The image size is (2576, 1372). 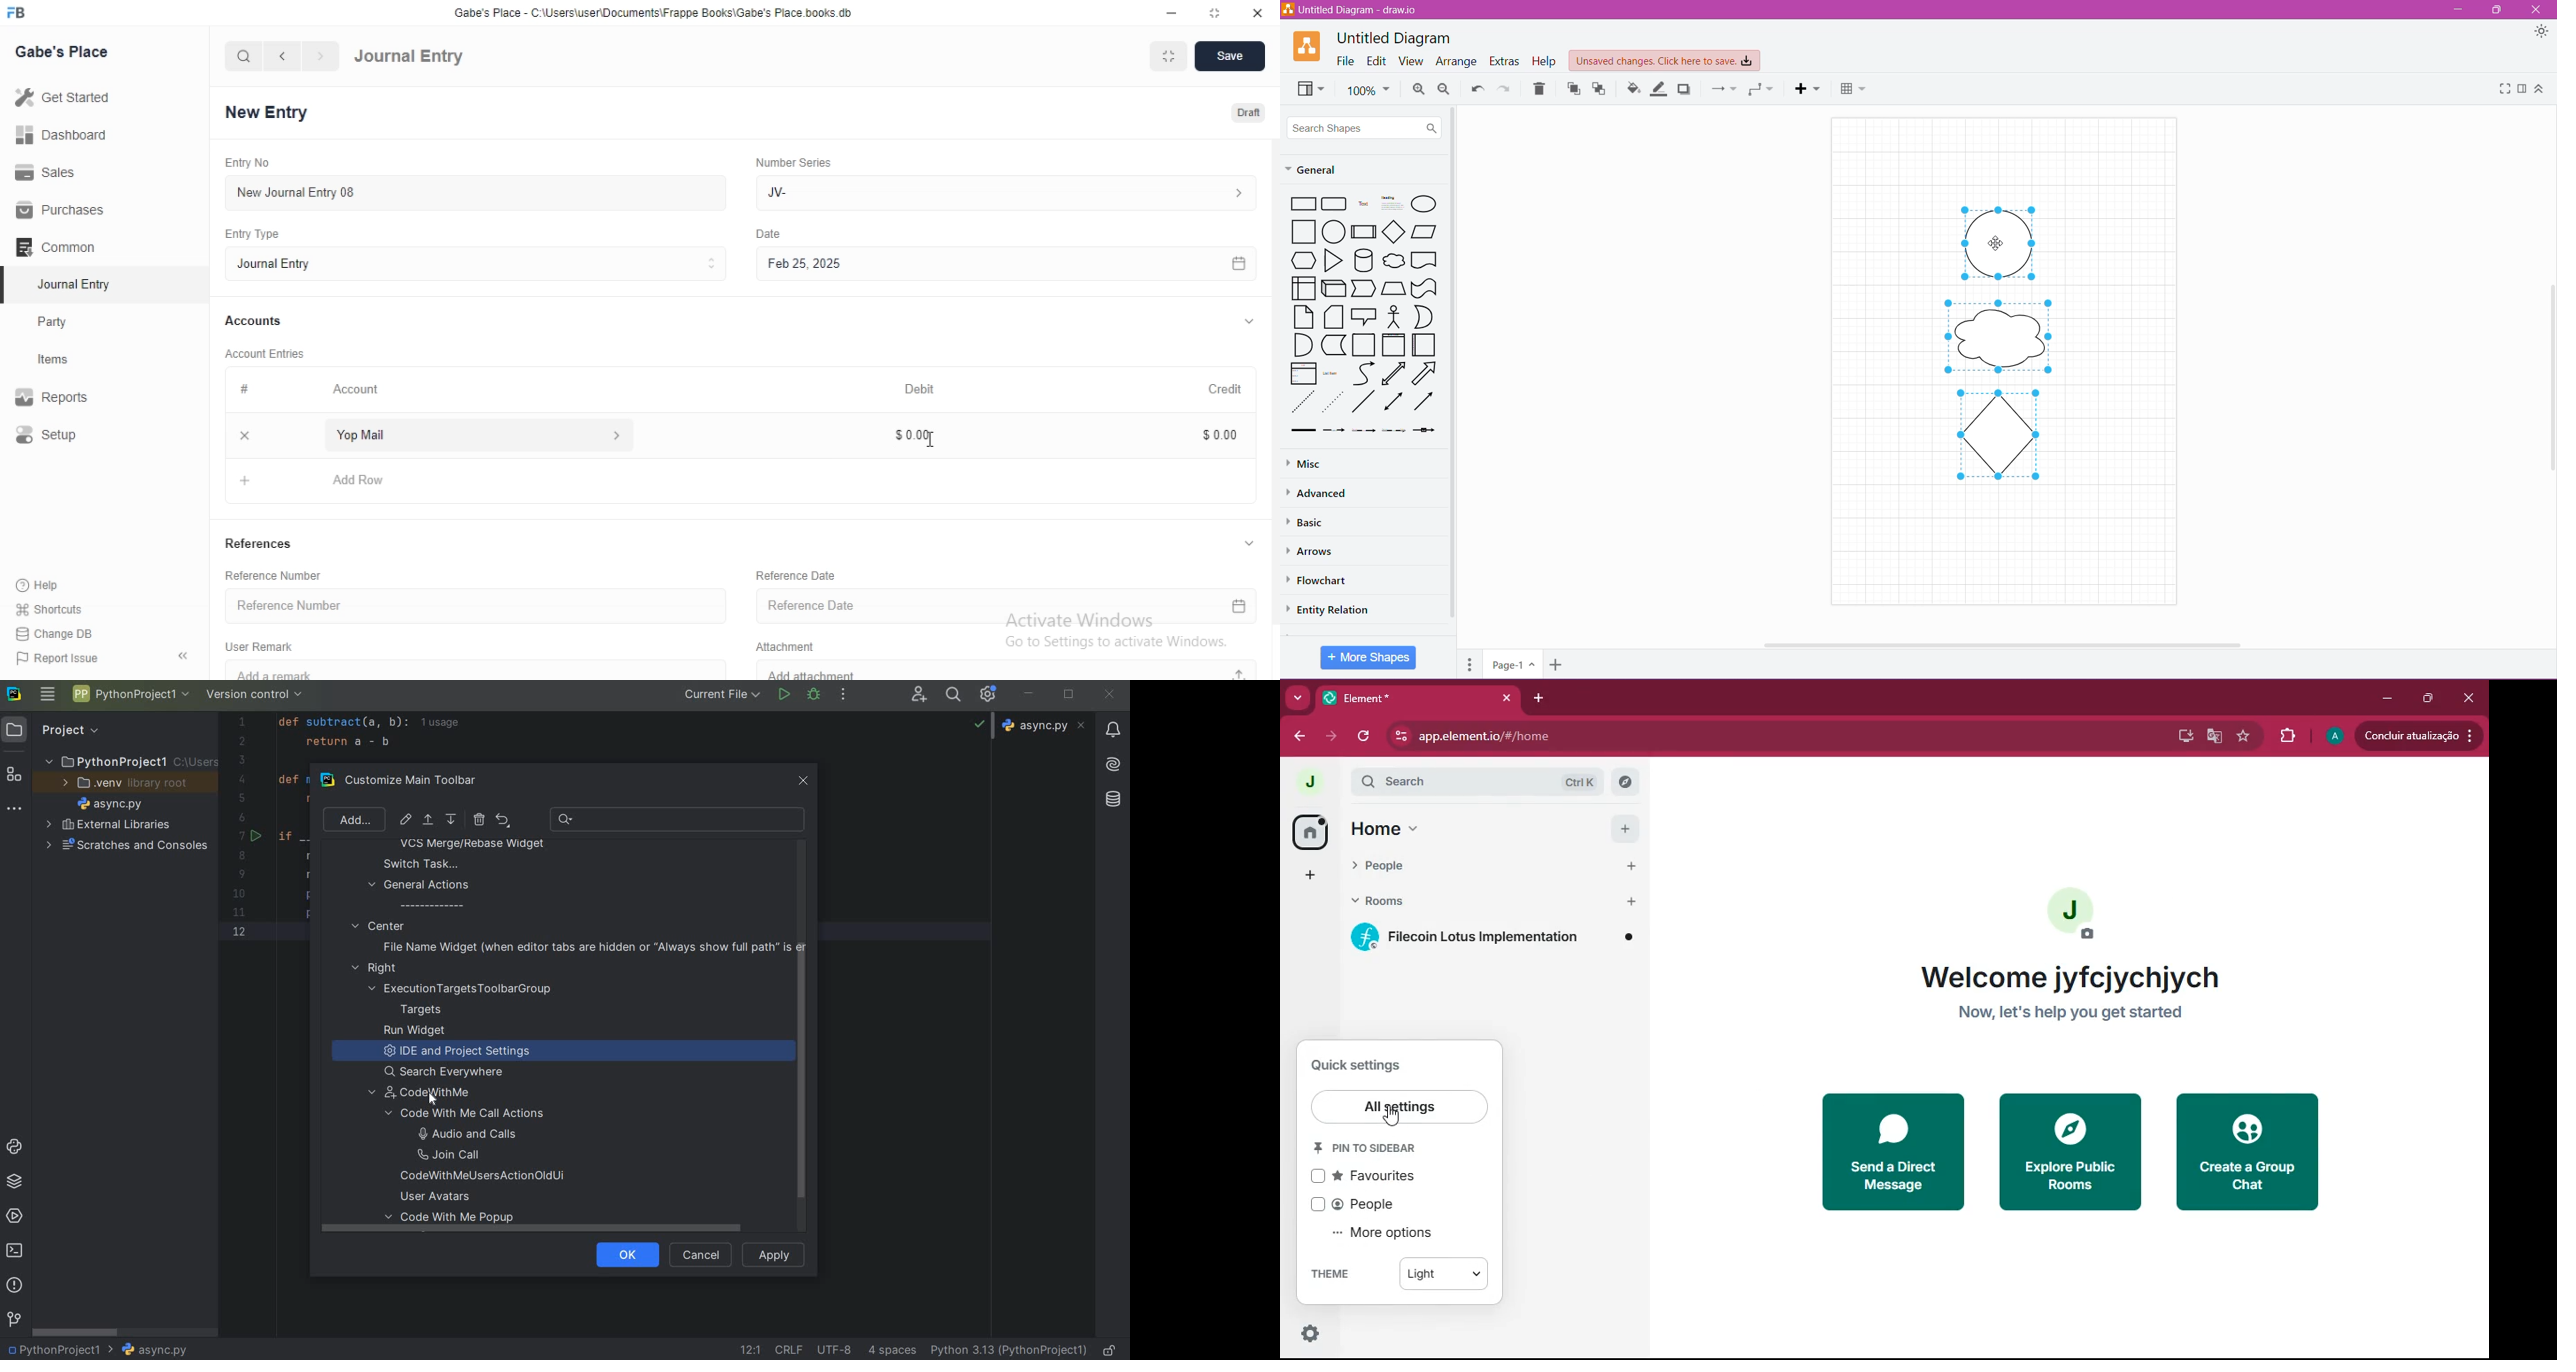 What do you see at coordinates (2503, 88) in the screenshot?
I see `Fullscreen` at bounding box center [2503, 88].